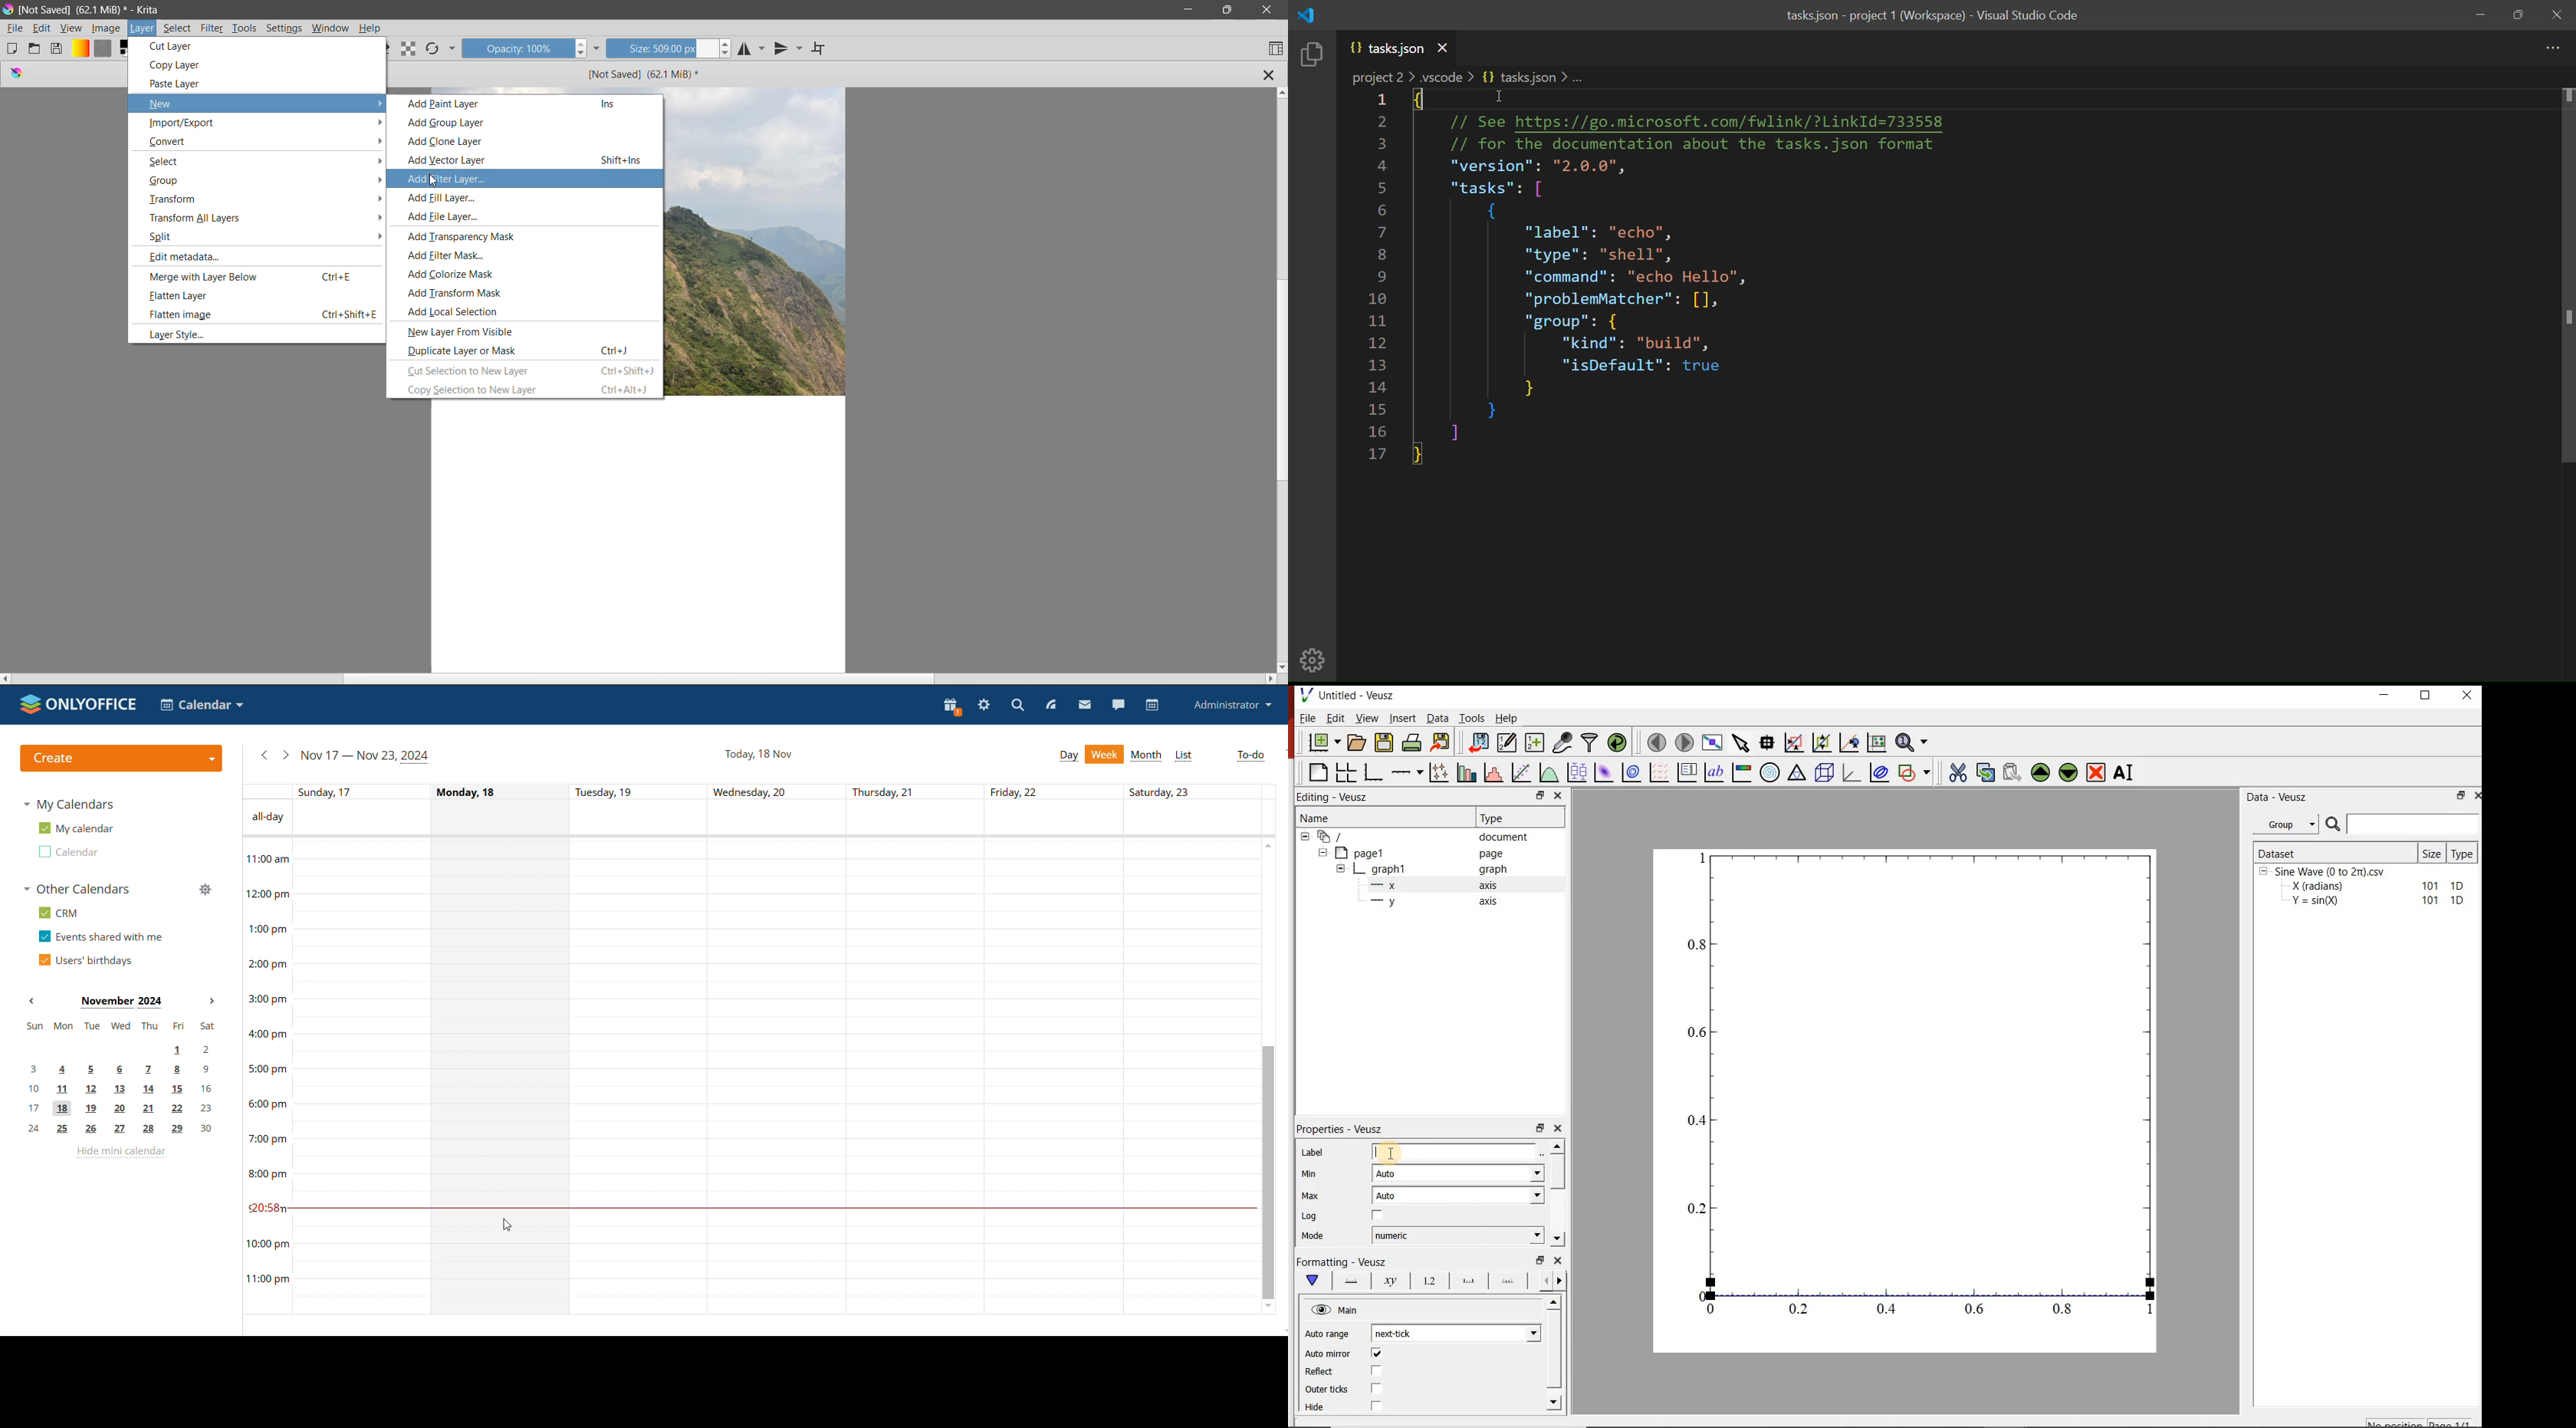 The width and height of the screenshot is (2576, 1428). Describe the element at coordinates (43, 28) in the screenshot. I see `Edit` at that location.